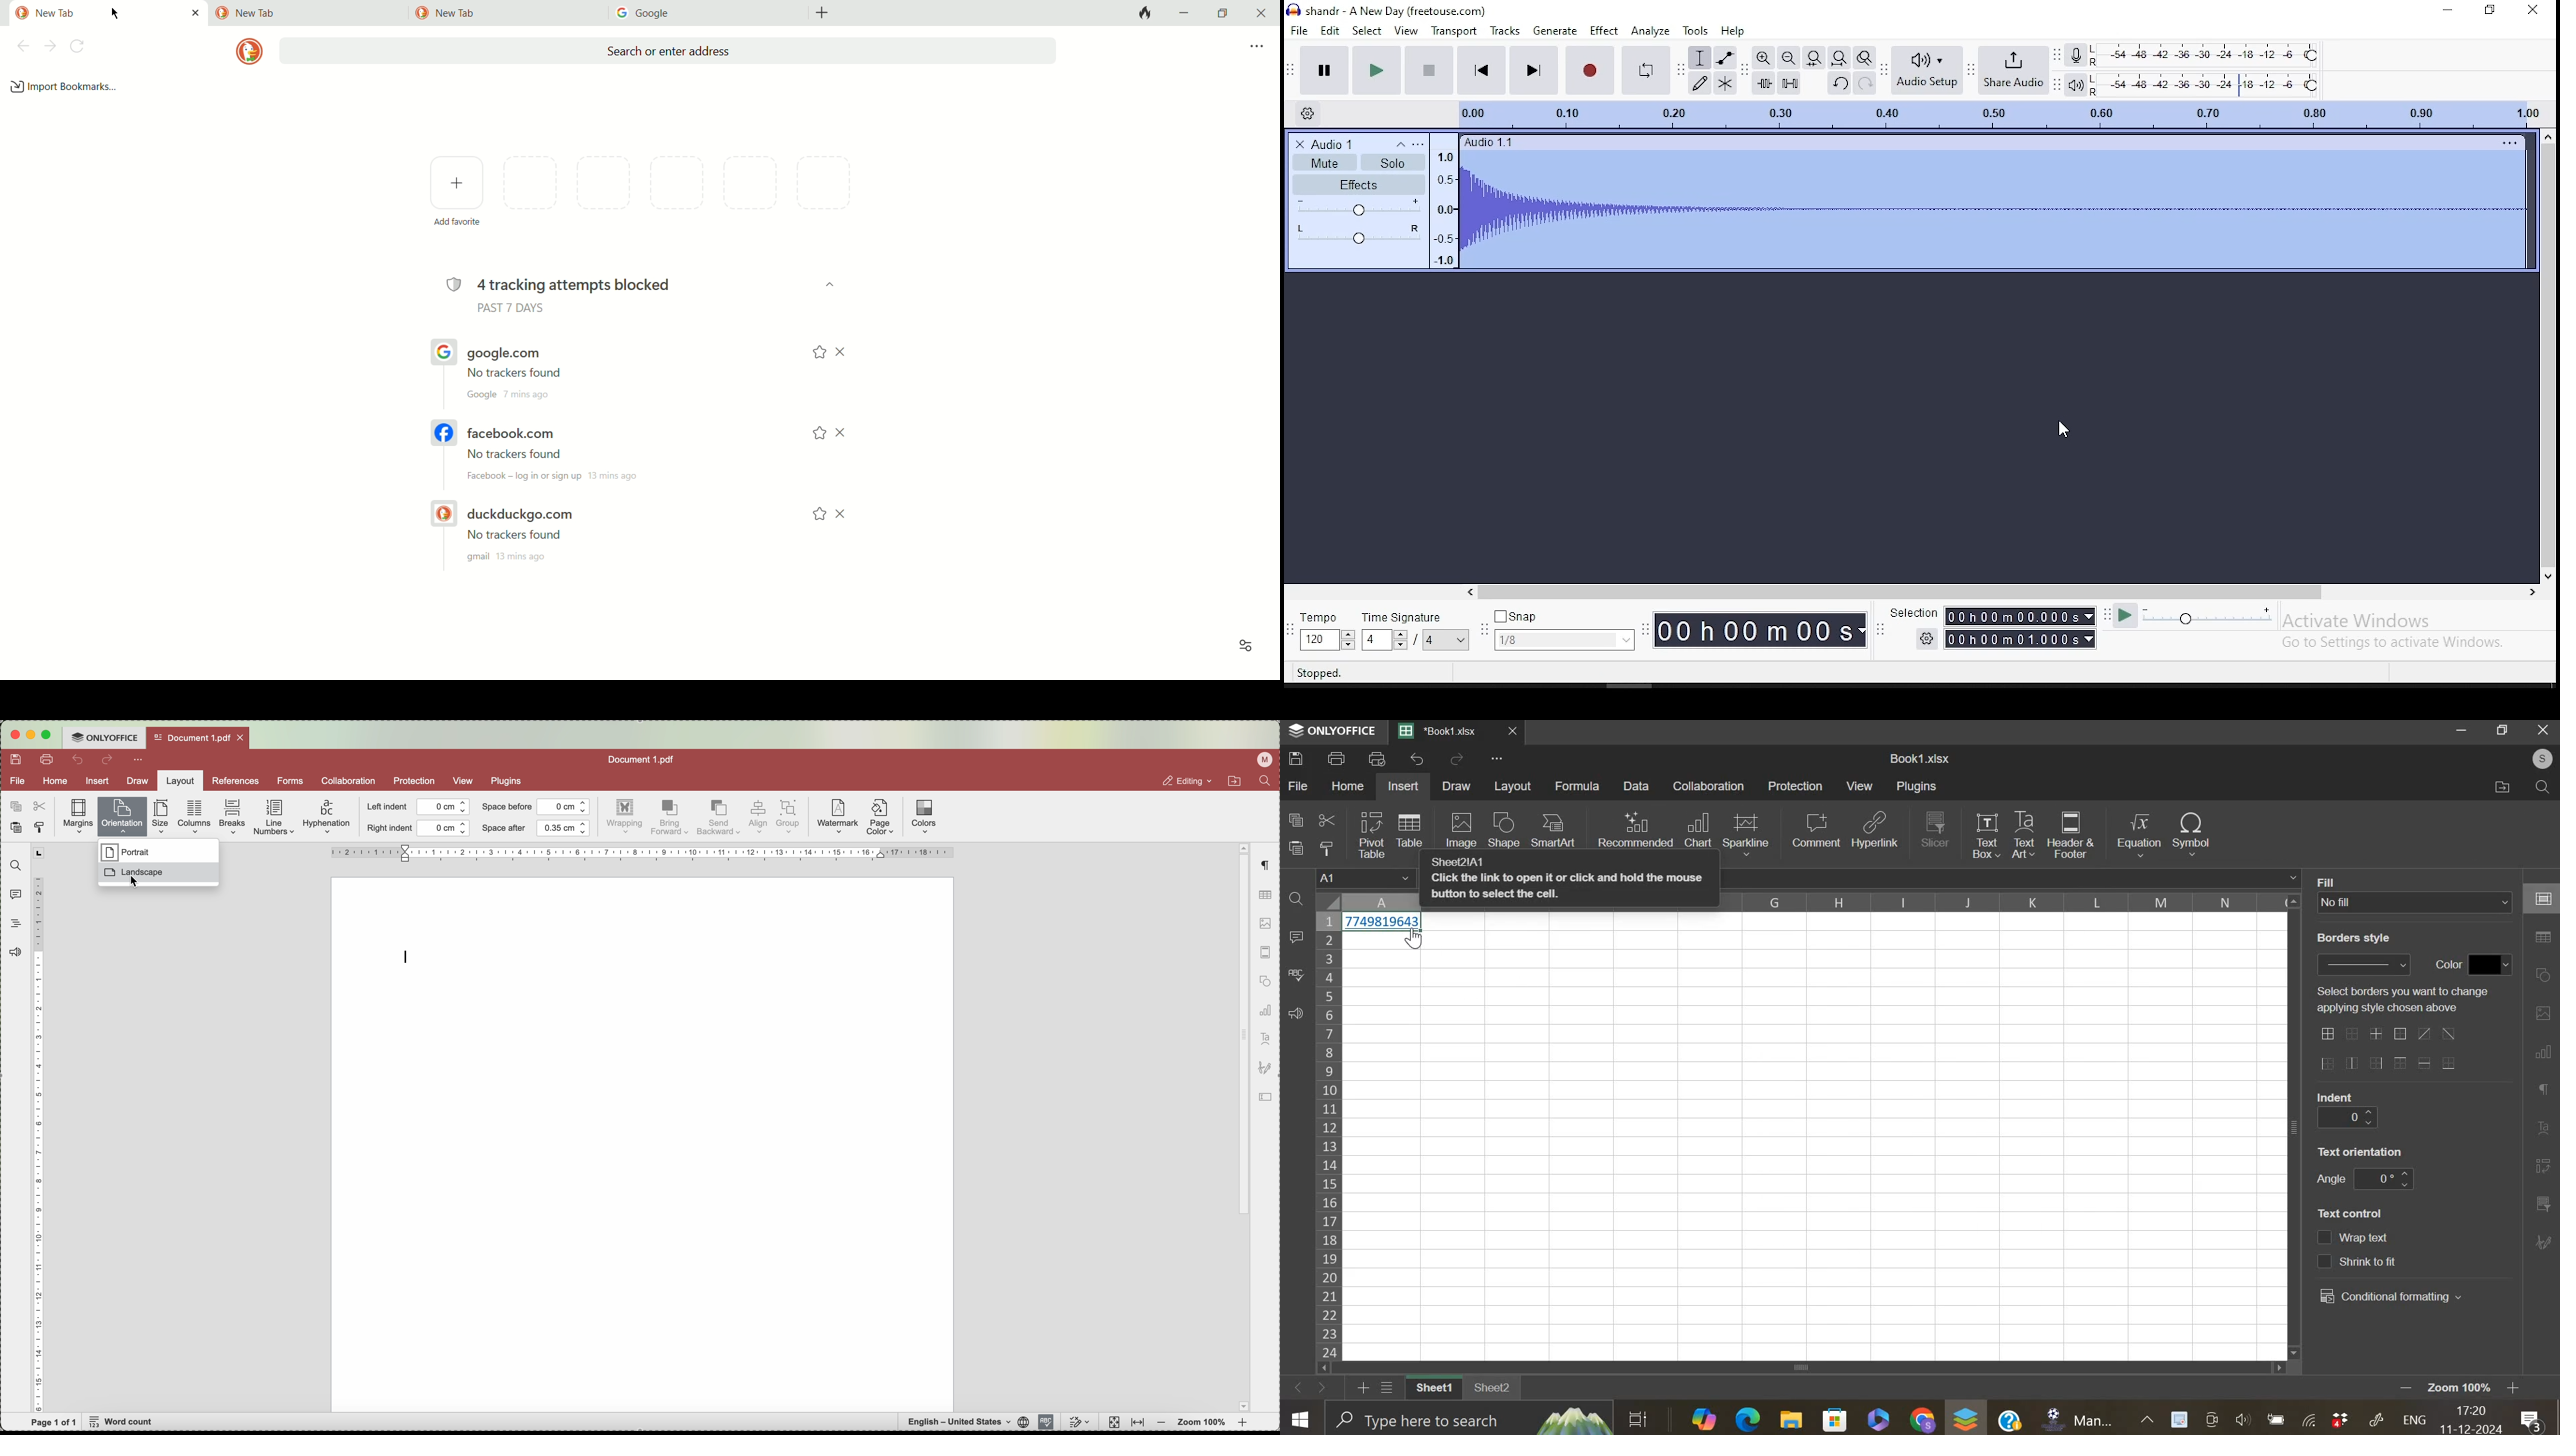 This screenshot has height=1456, width=2576. What do you see at coordinates (881, 819) in the screenshot?
I see `page color` at bounding box center [881, 819].